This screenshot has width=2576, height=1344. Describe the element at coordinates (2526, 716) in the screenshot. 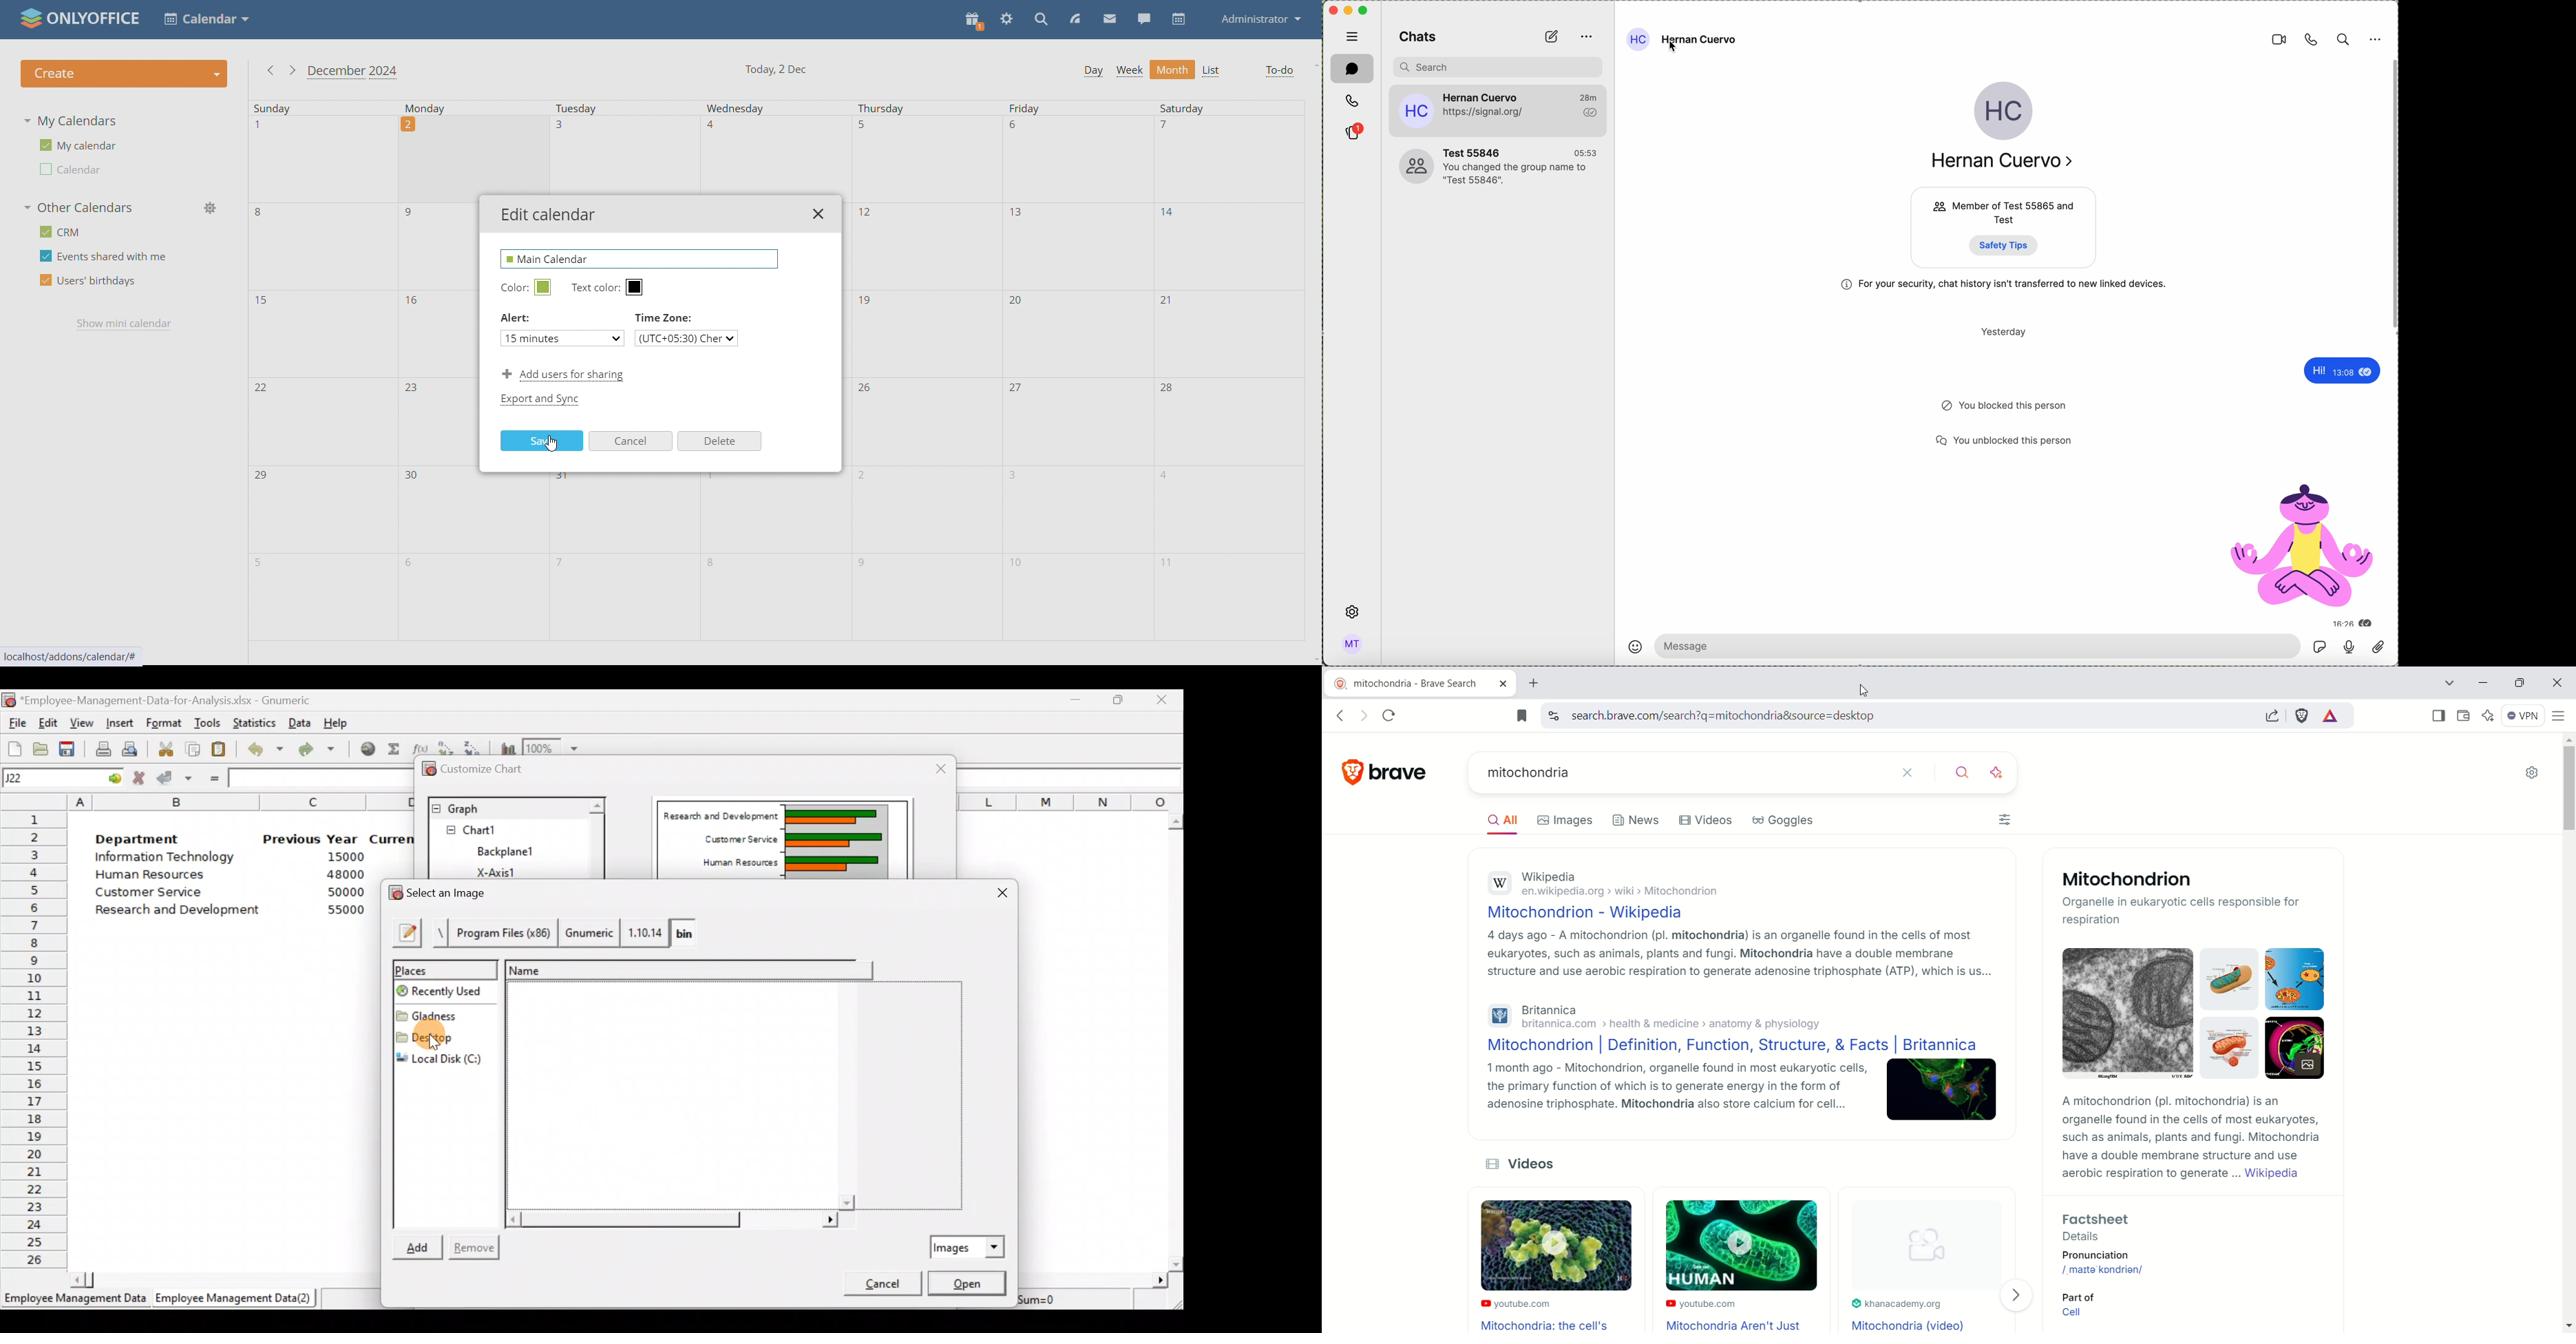

I see `VPN` at that location.